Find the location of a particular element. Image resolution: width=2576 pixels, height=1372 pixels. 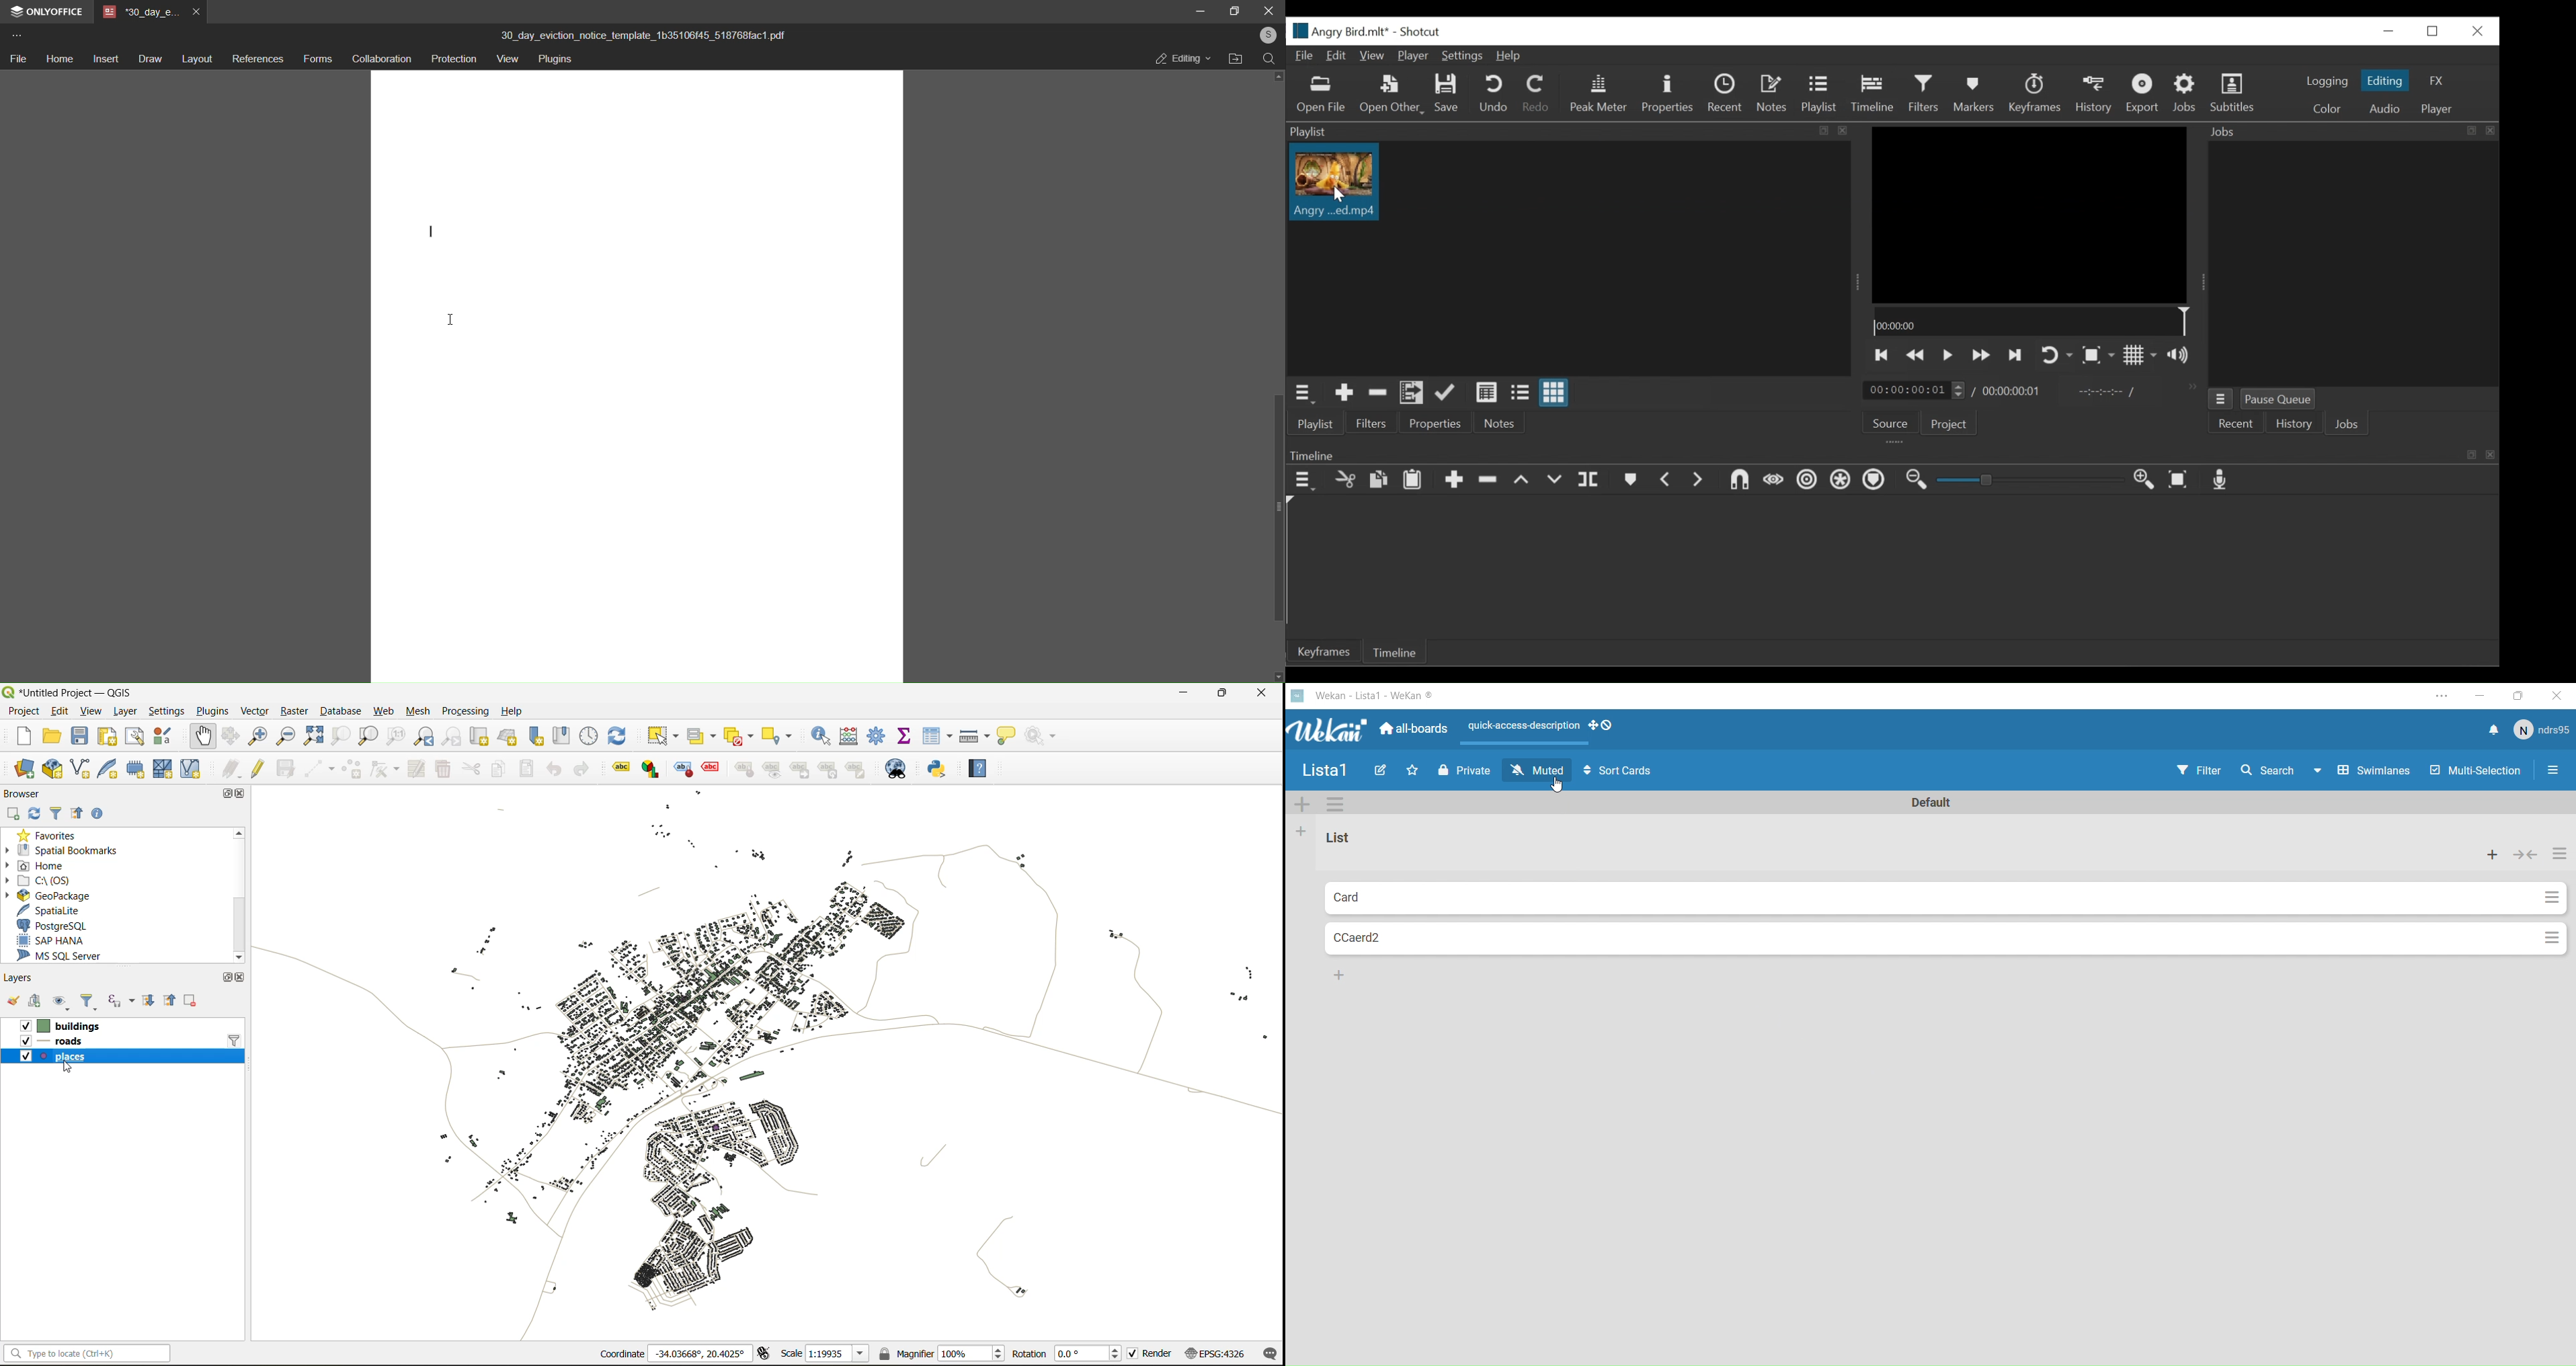

home is located at coordinates (49, 865).